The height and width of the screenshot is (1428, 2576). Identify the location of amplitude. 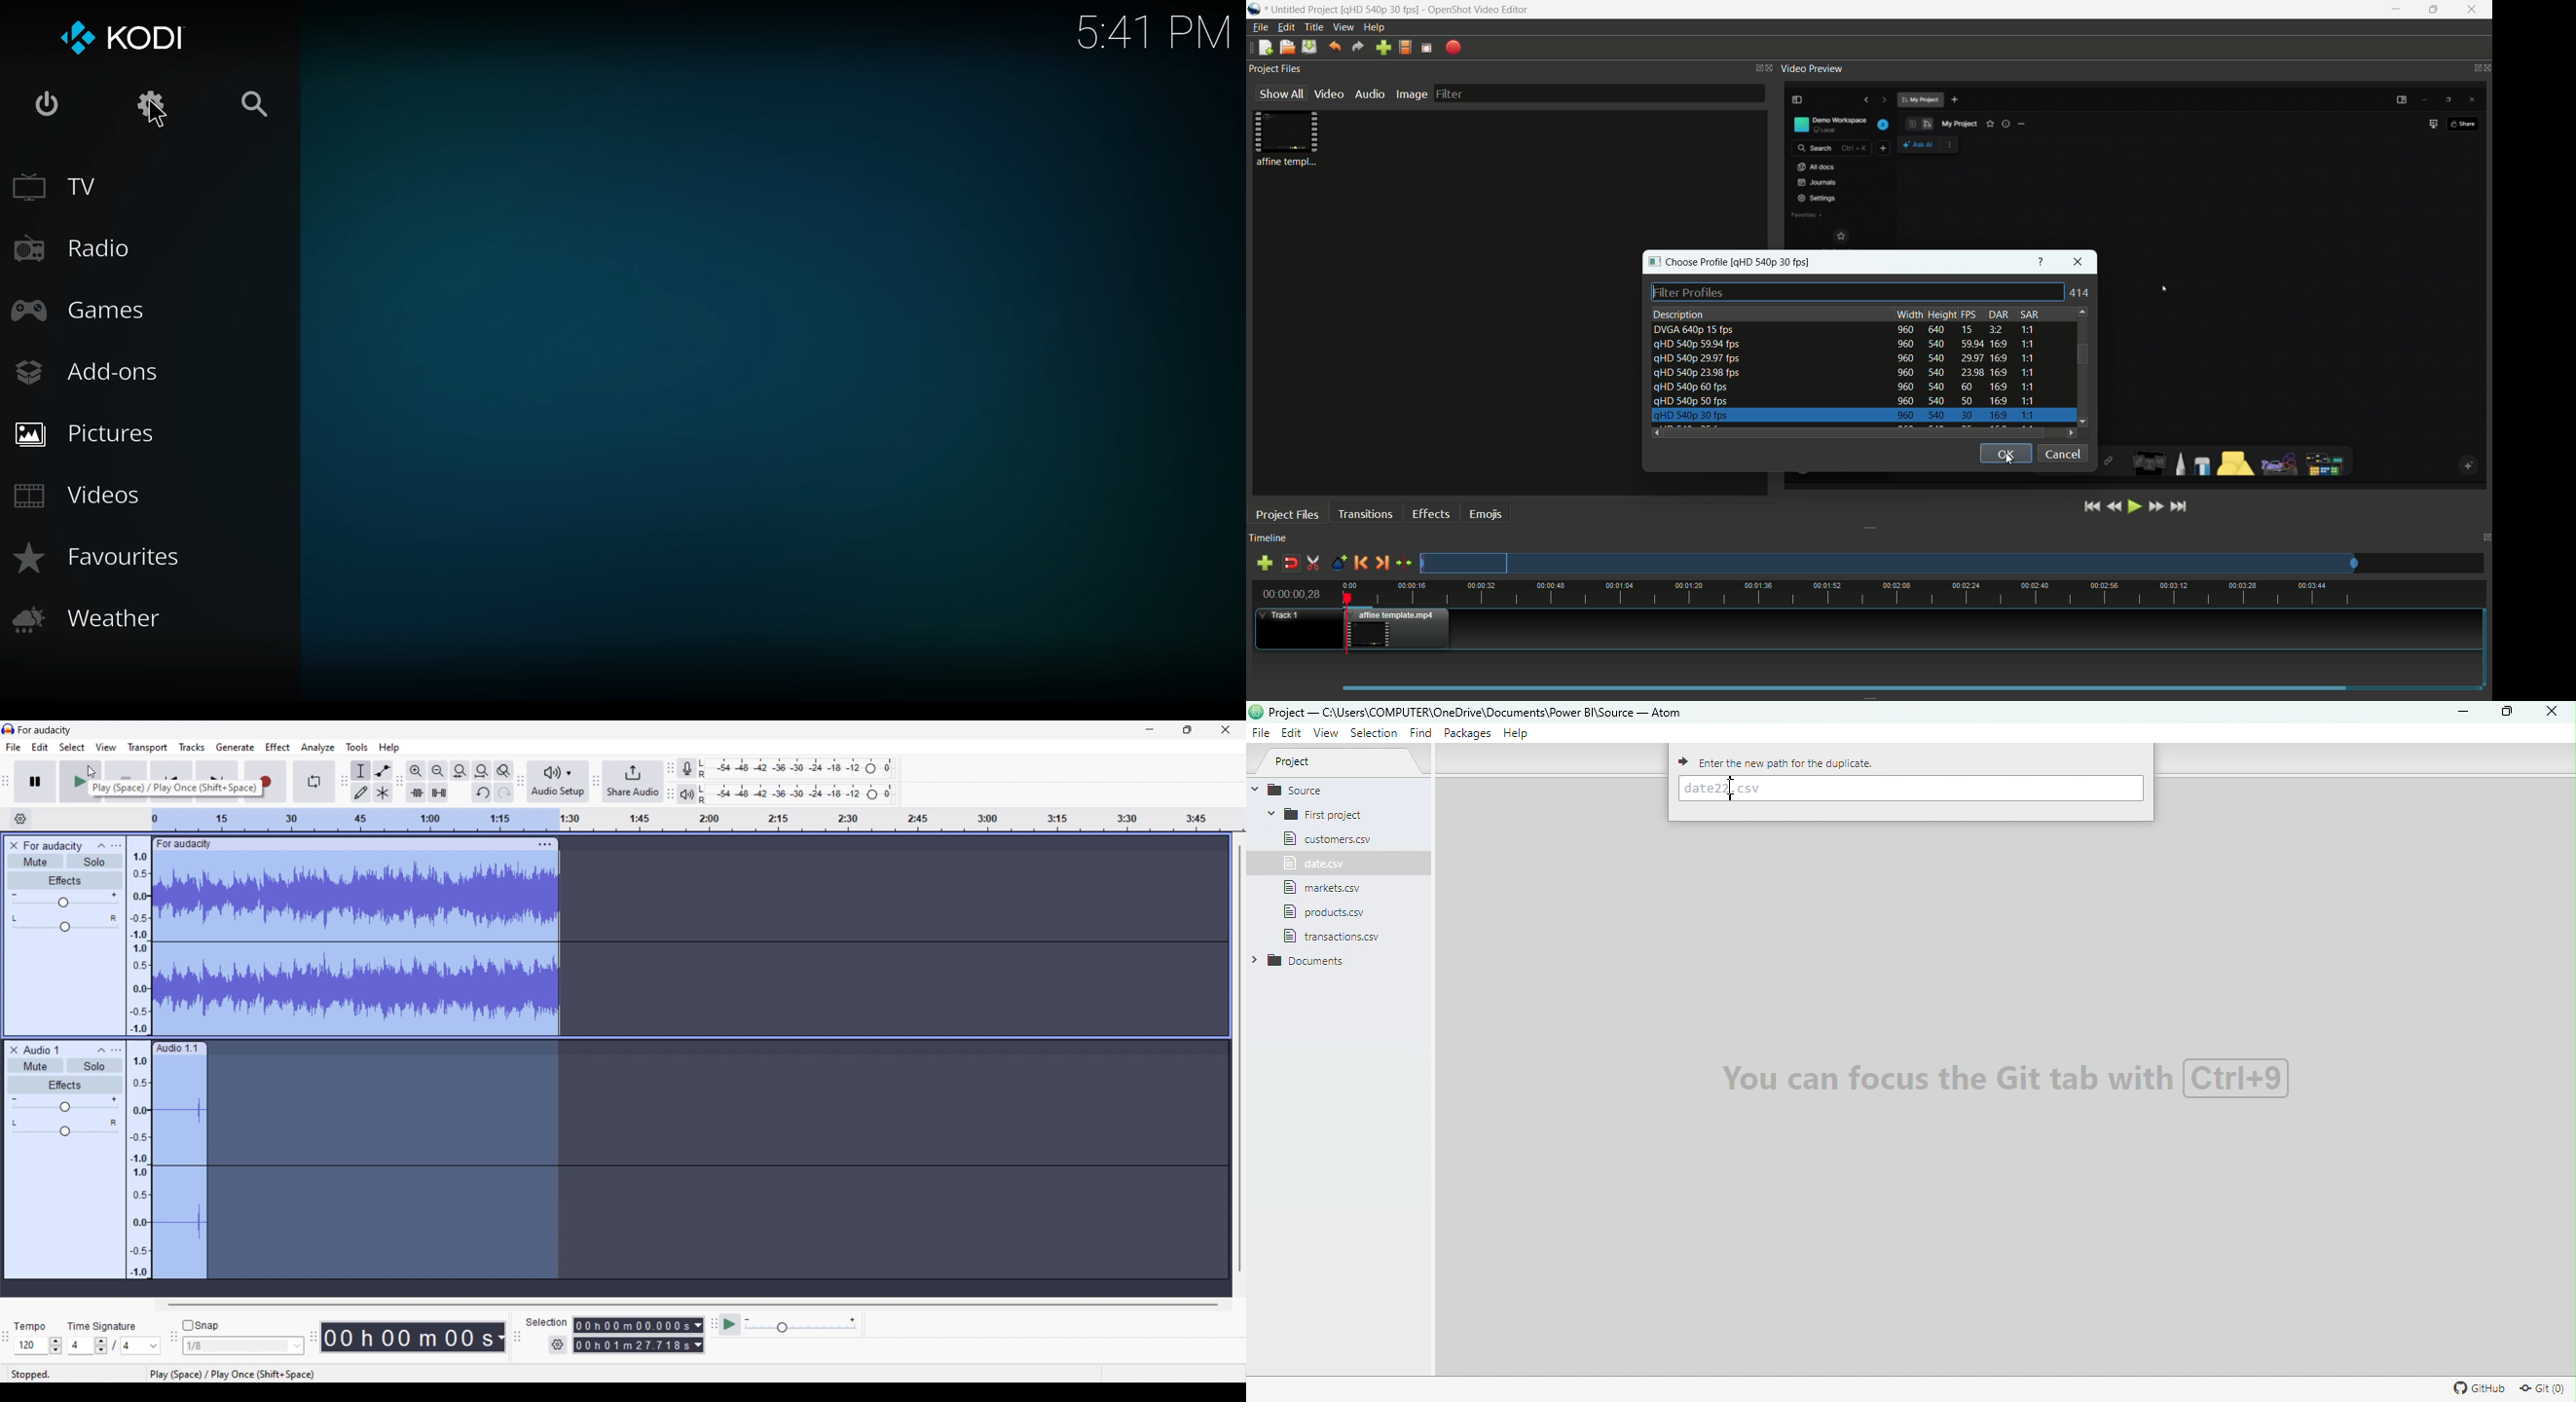
(138, 936).